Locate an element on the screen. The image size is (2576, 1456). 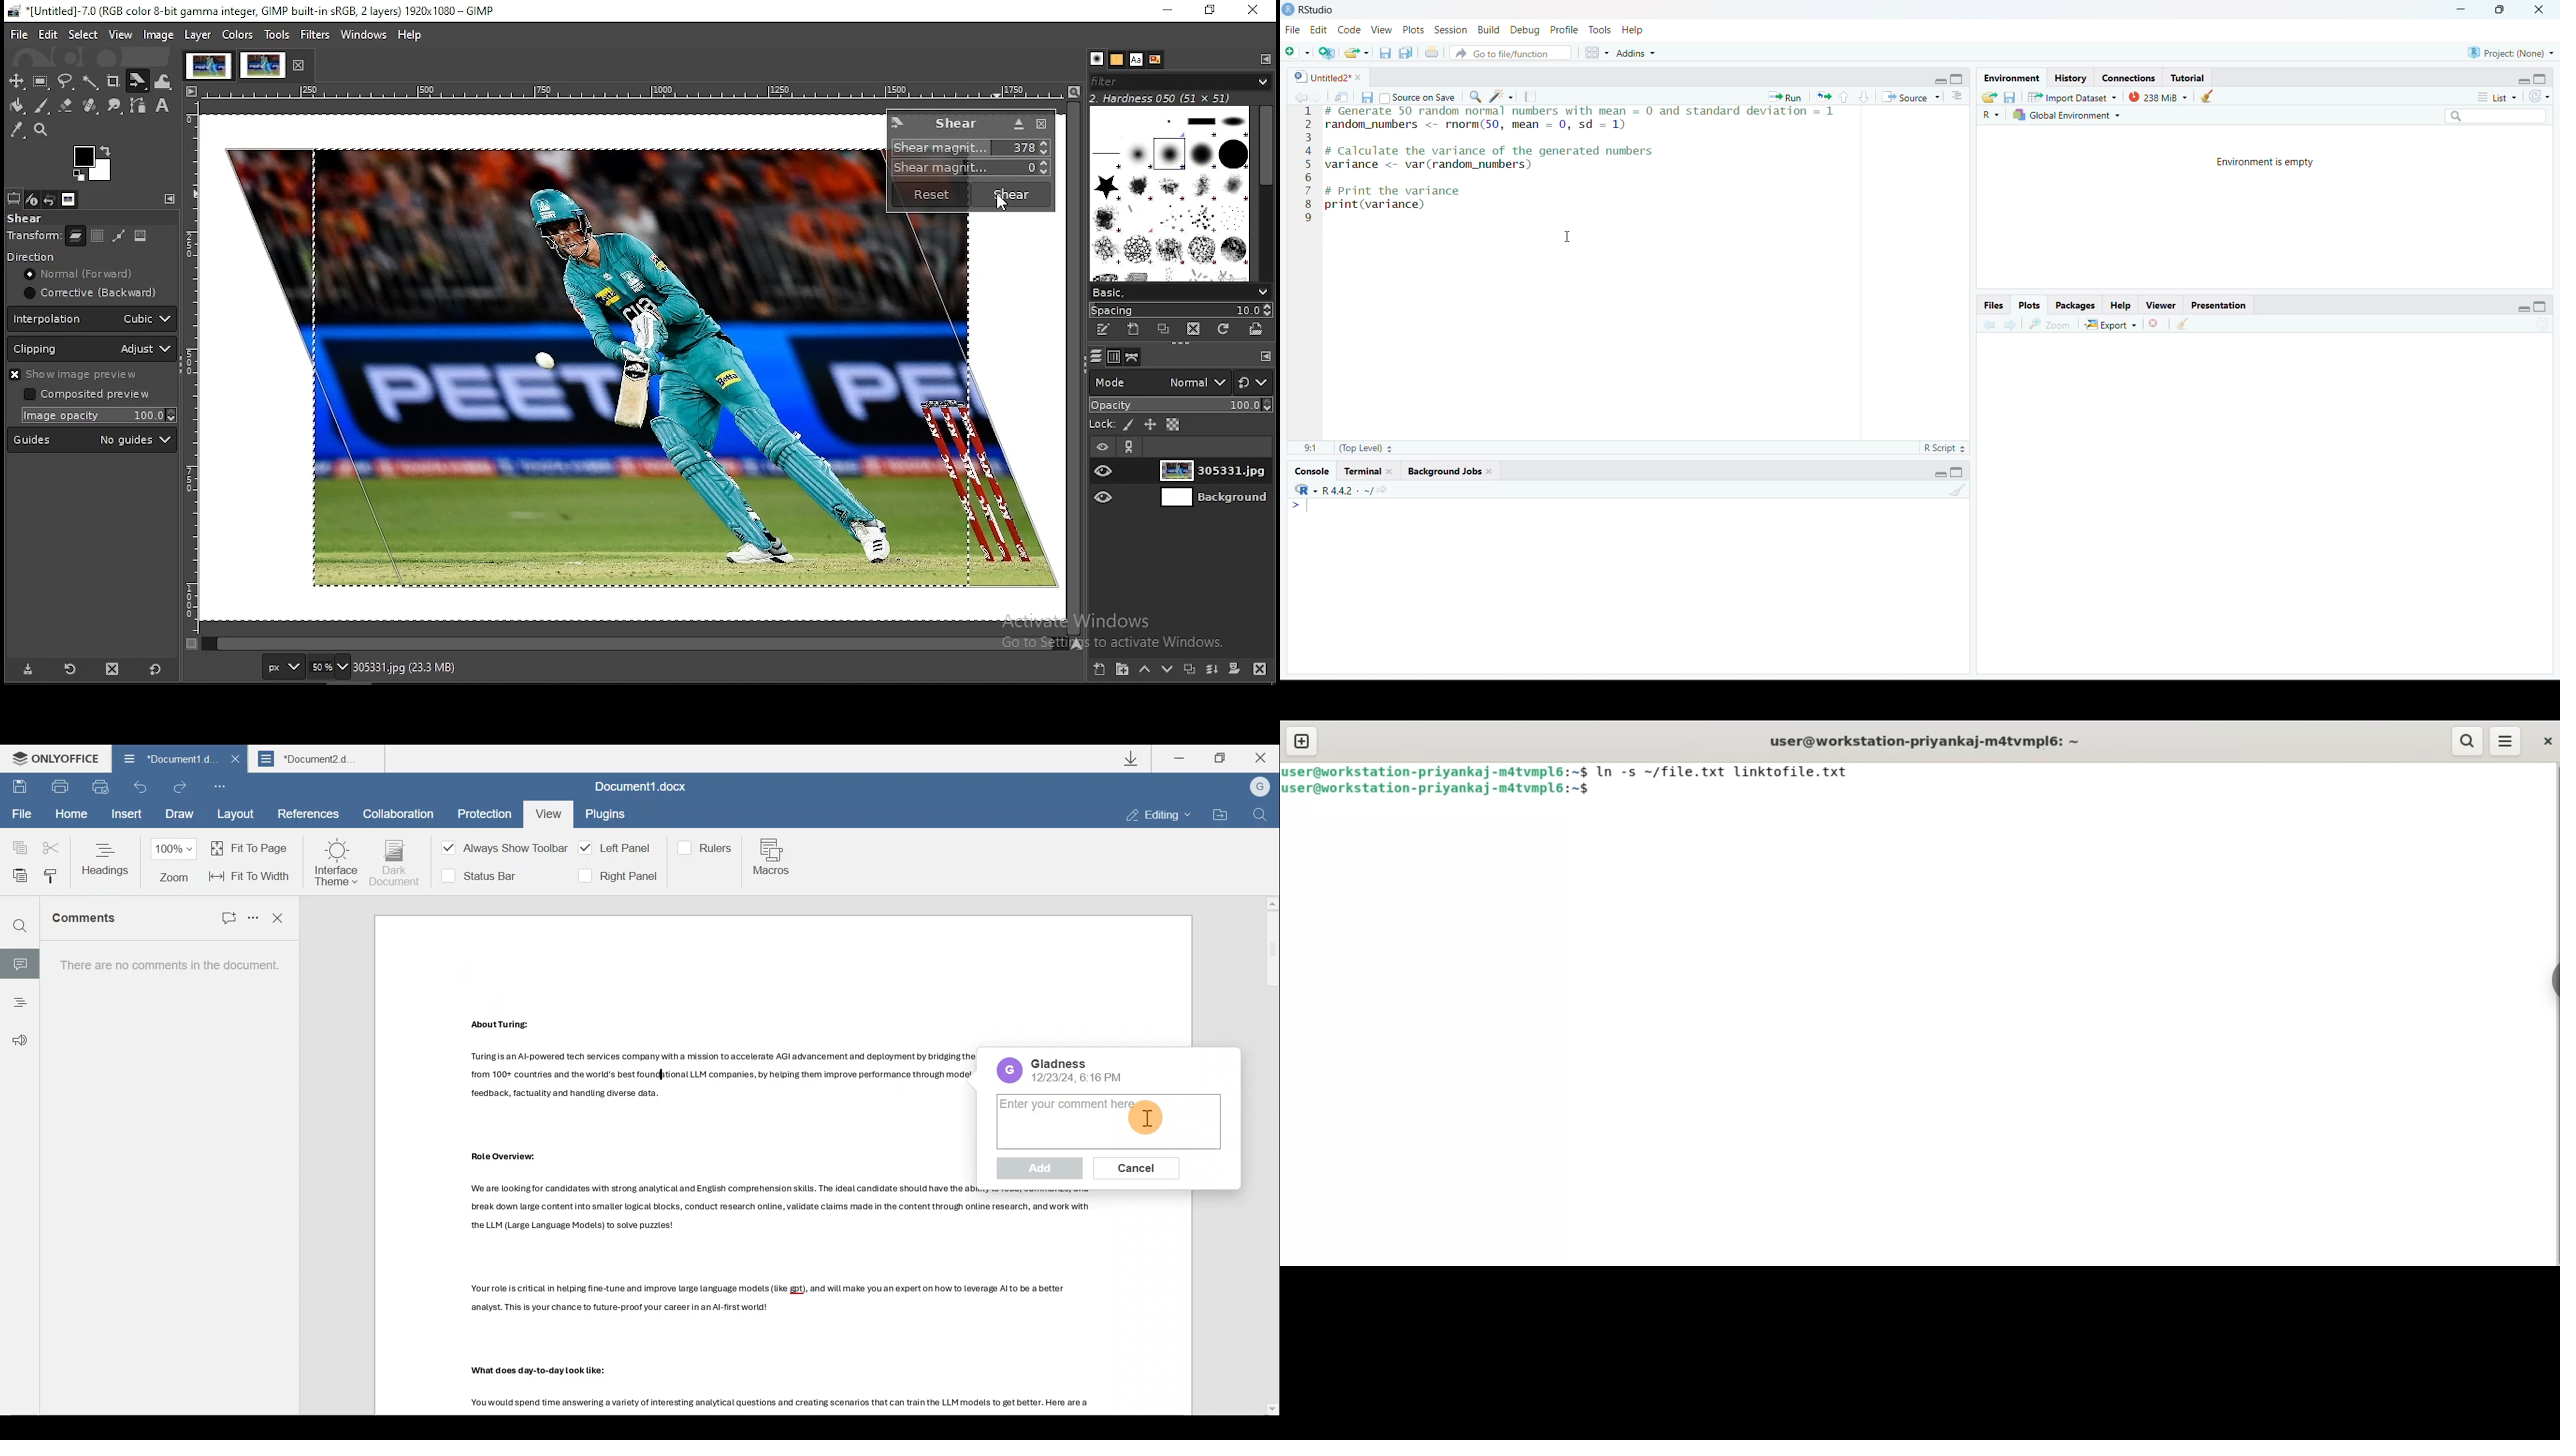
cursor is located at coordinates (1569, 237).